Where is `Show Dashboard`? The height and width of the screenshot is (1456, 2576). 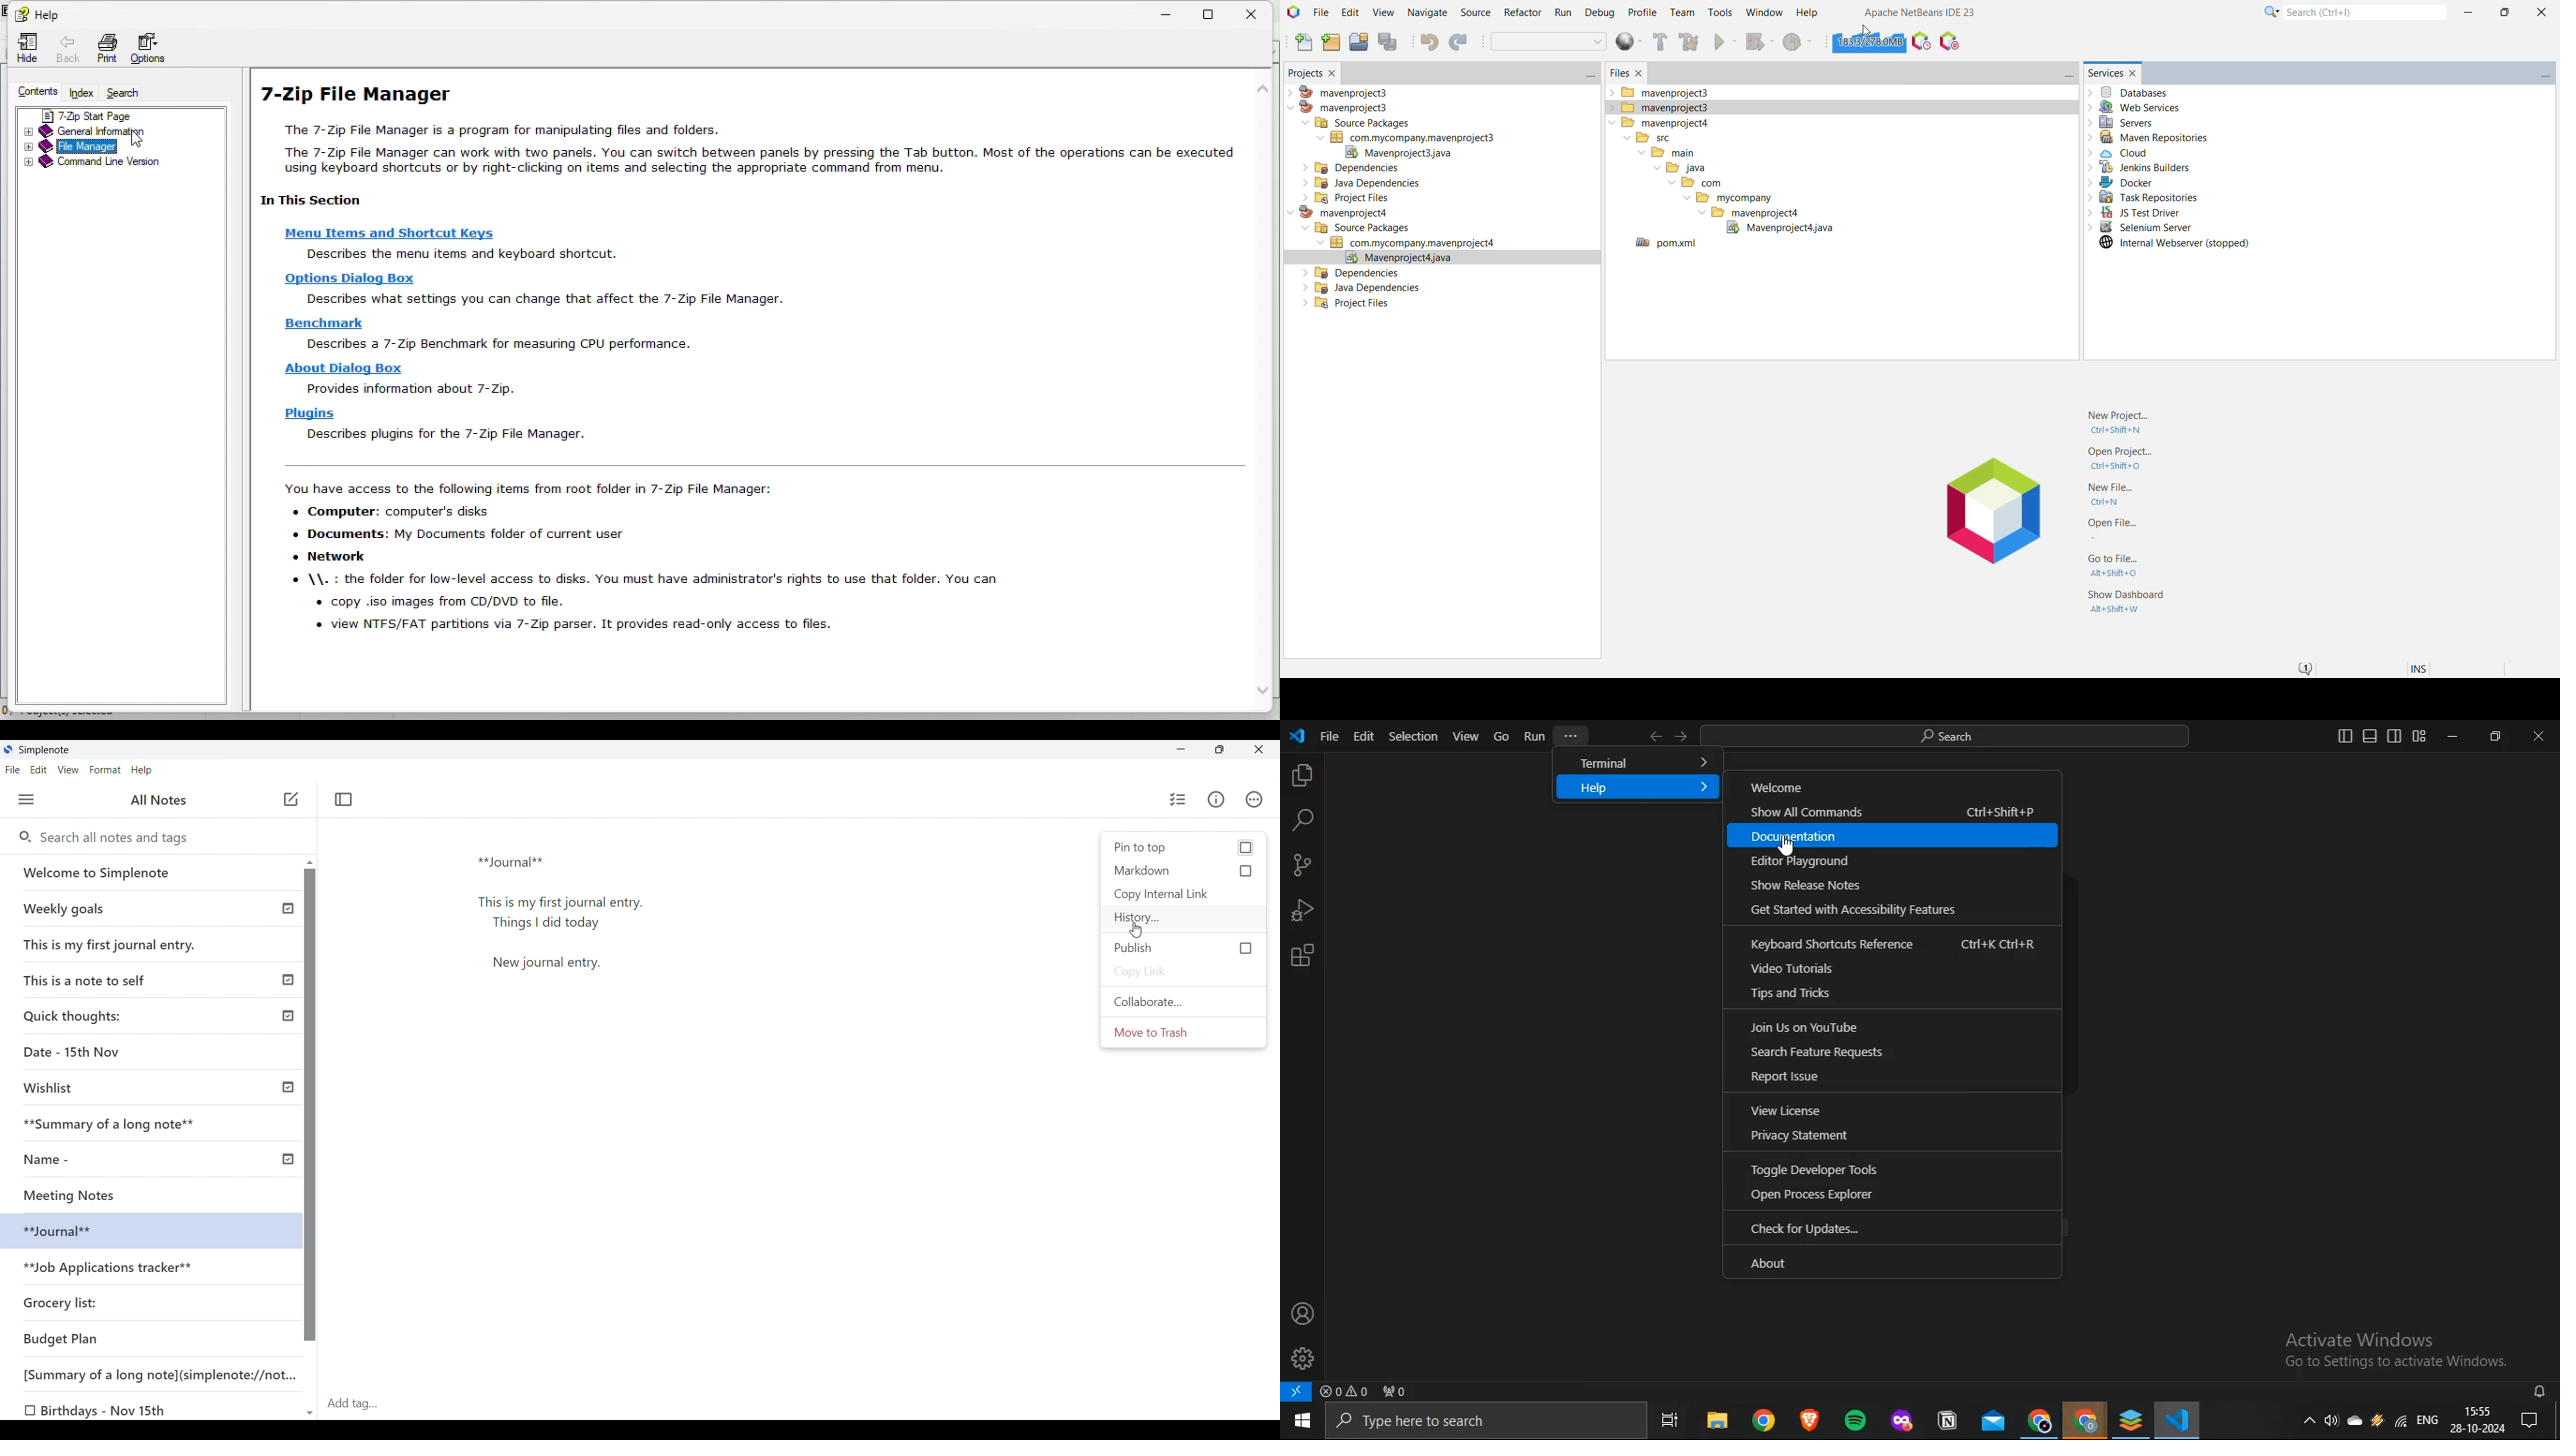
Show Dashboard is located at coordinates (2126, 603).